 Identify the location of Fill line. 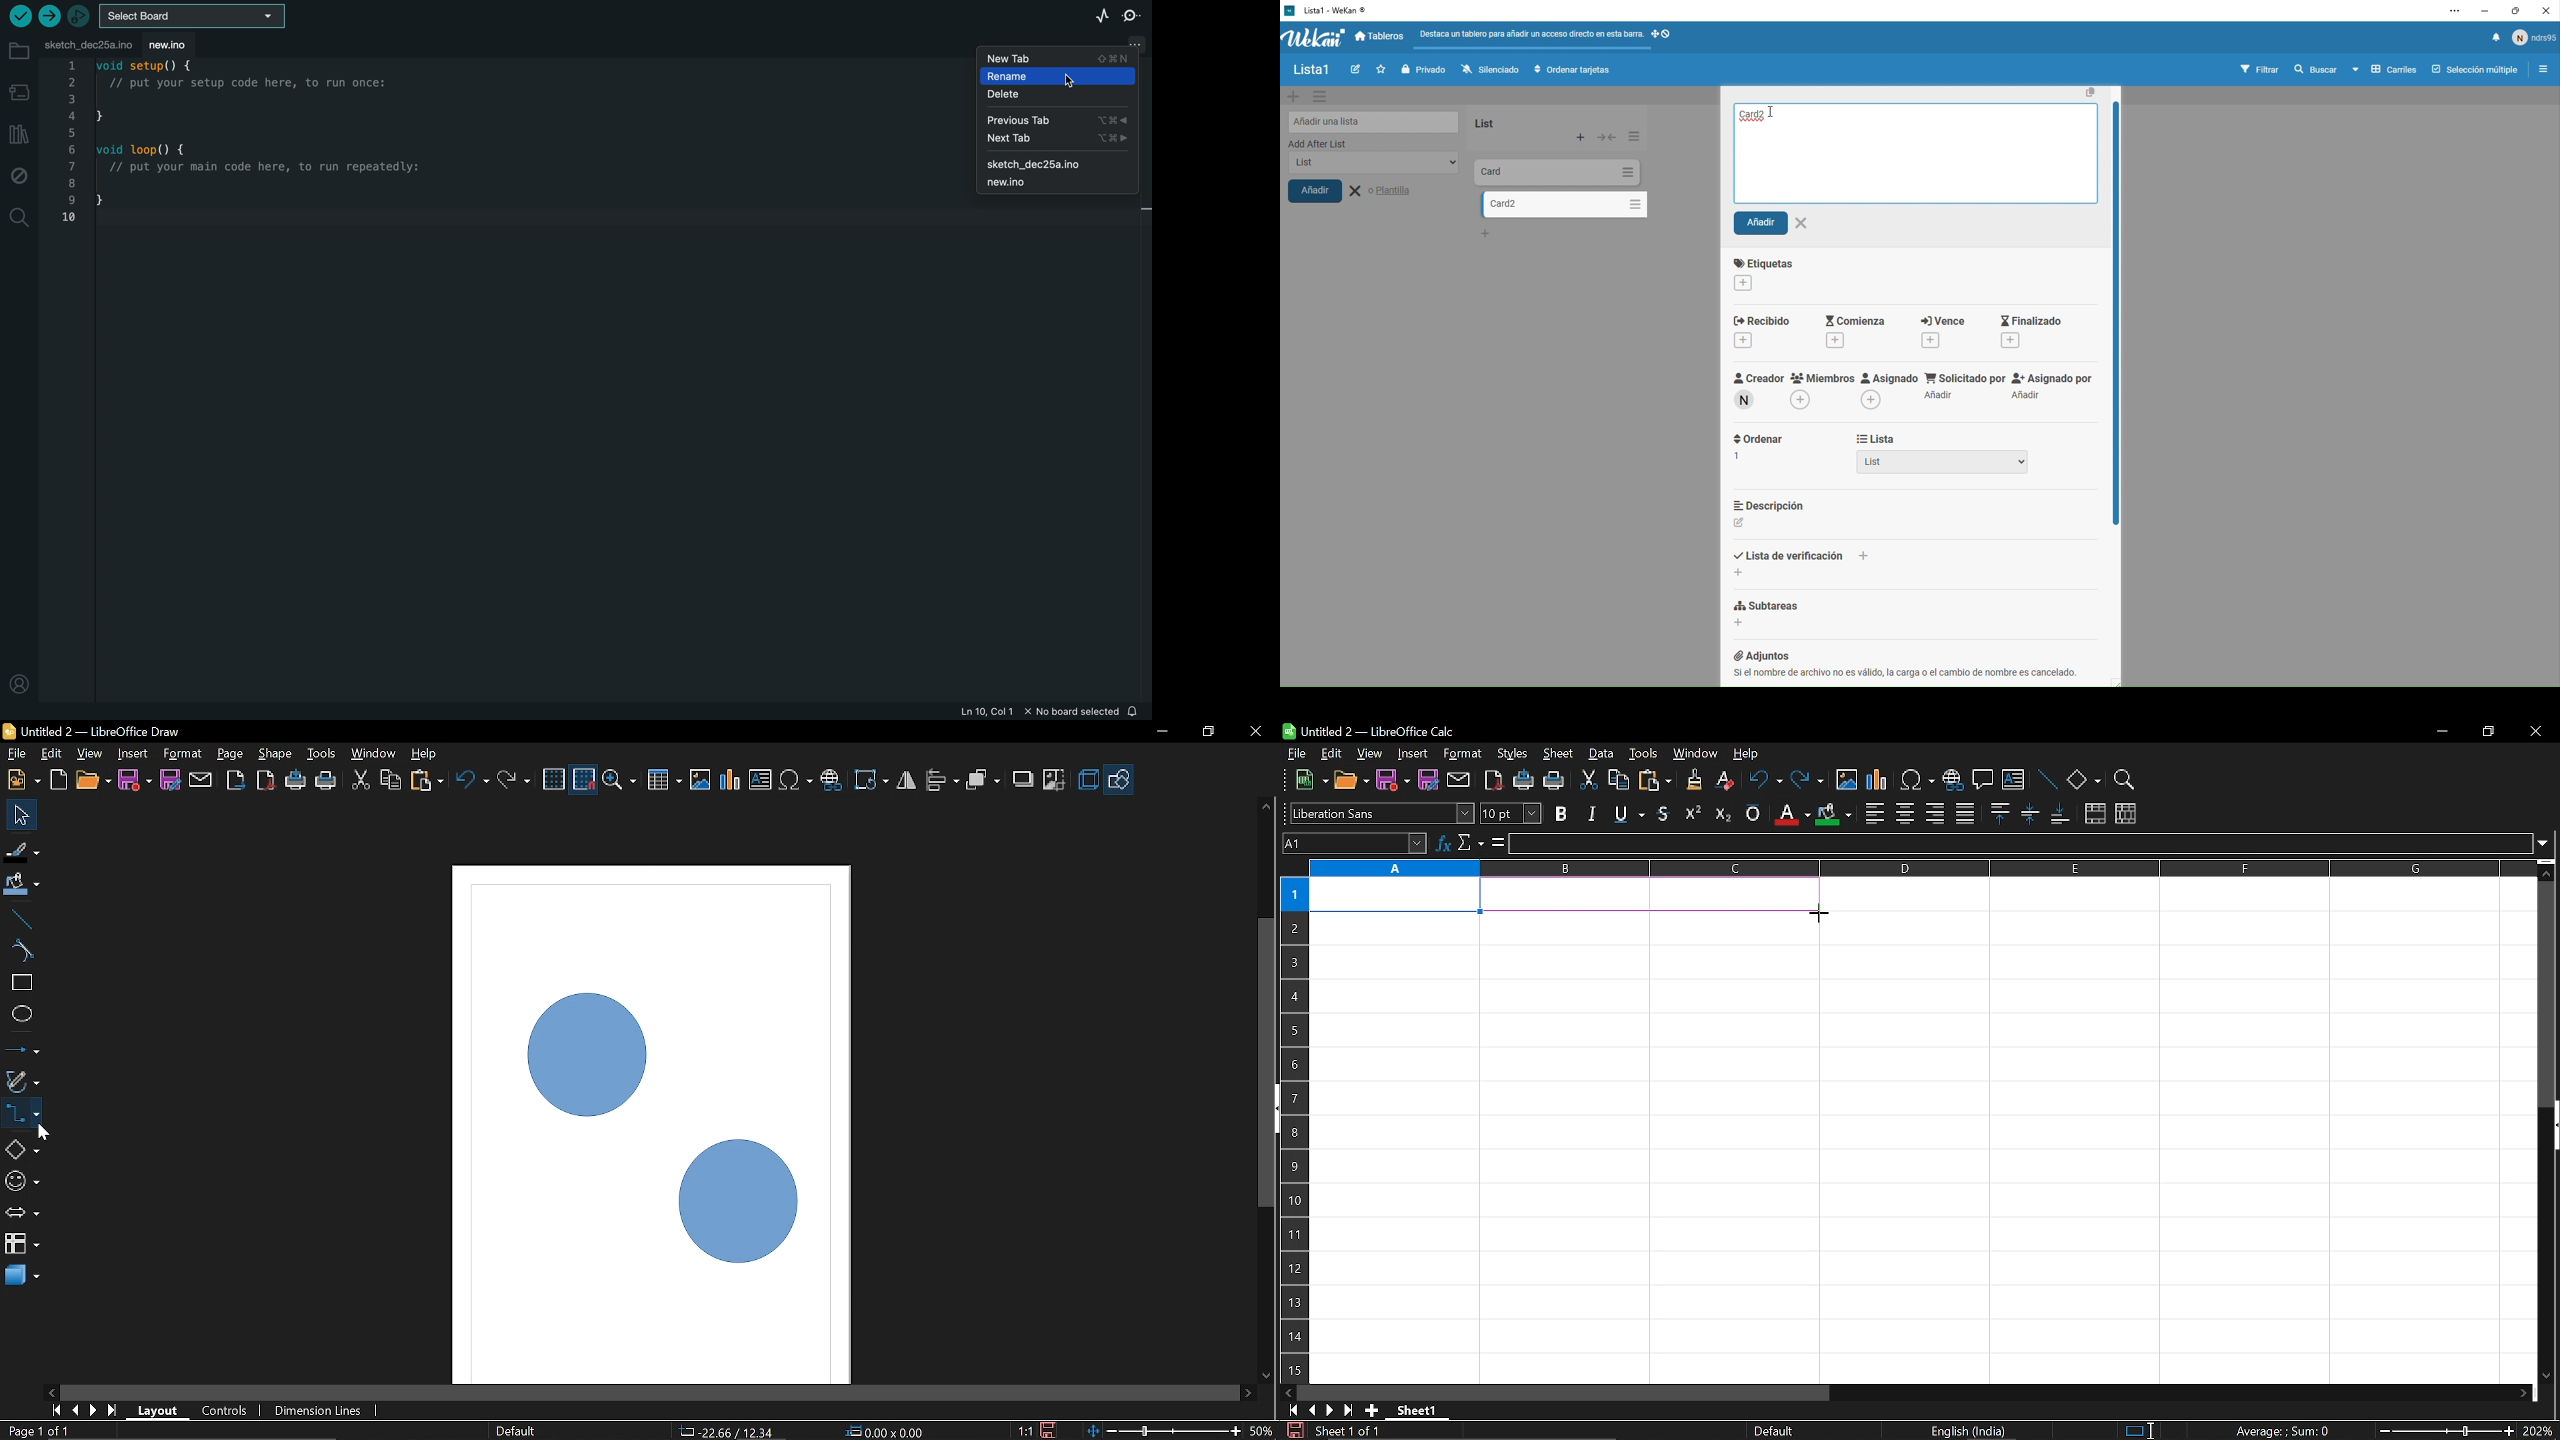
(23, 852).